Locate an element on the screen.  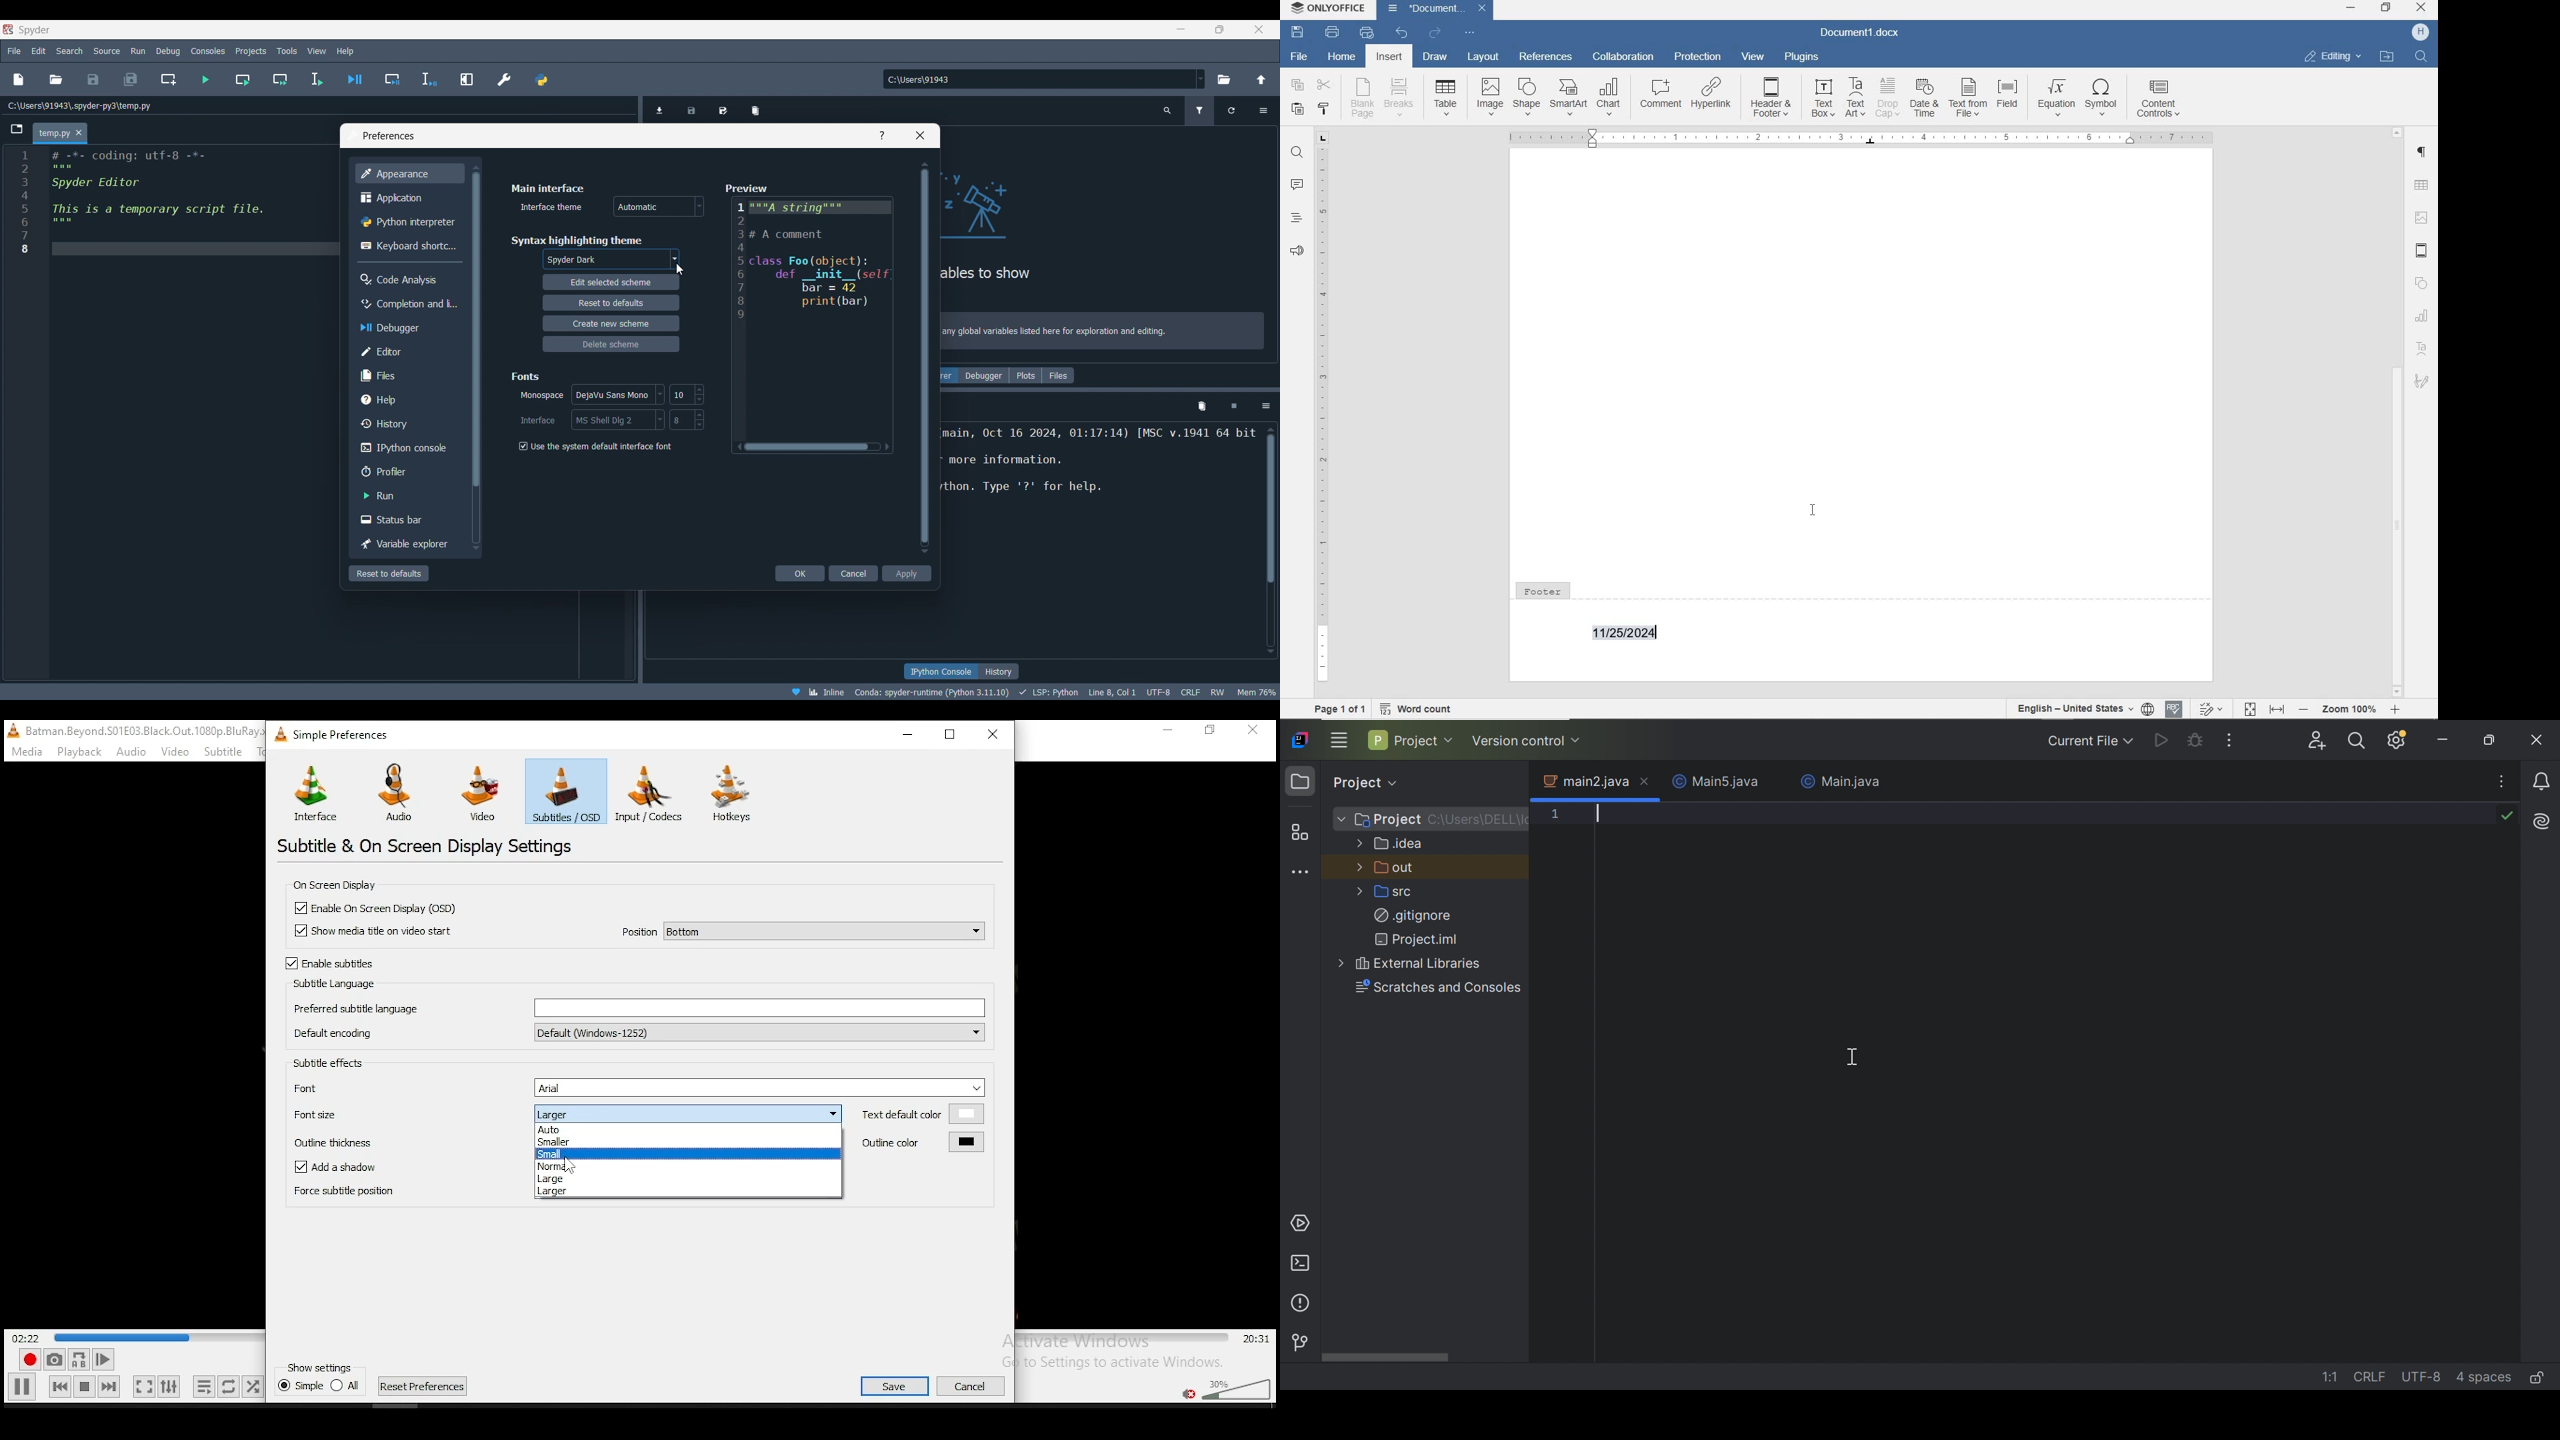
 is located at coordinates (320, 1366).